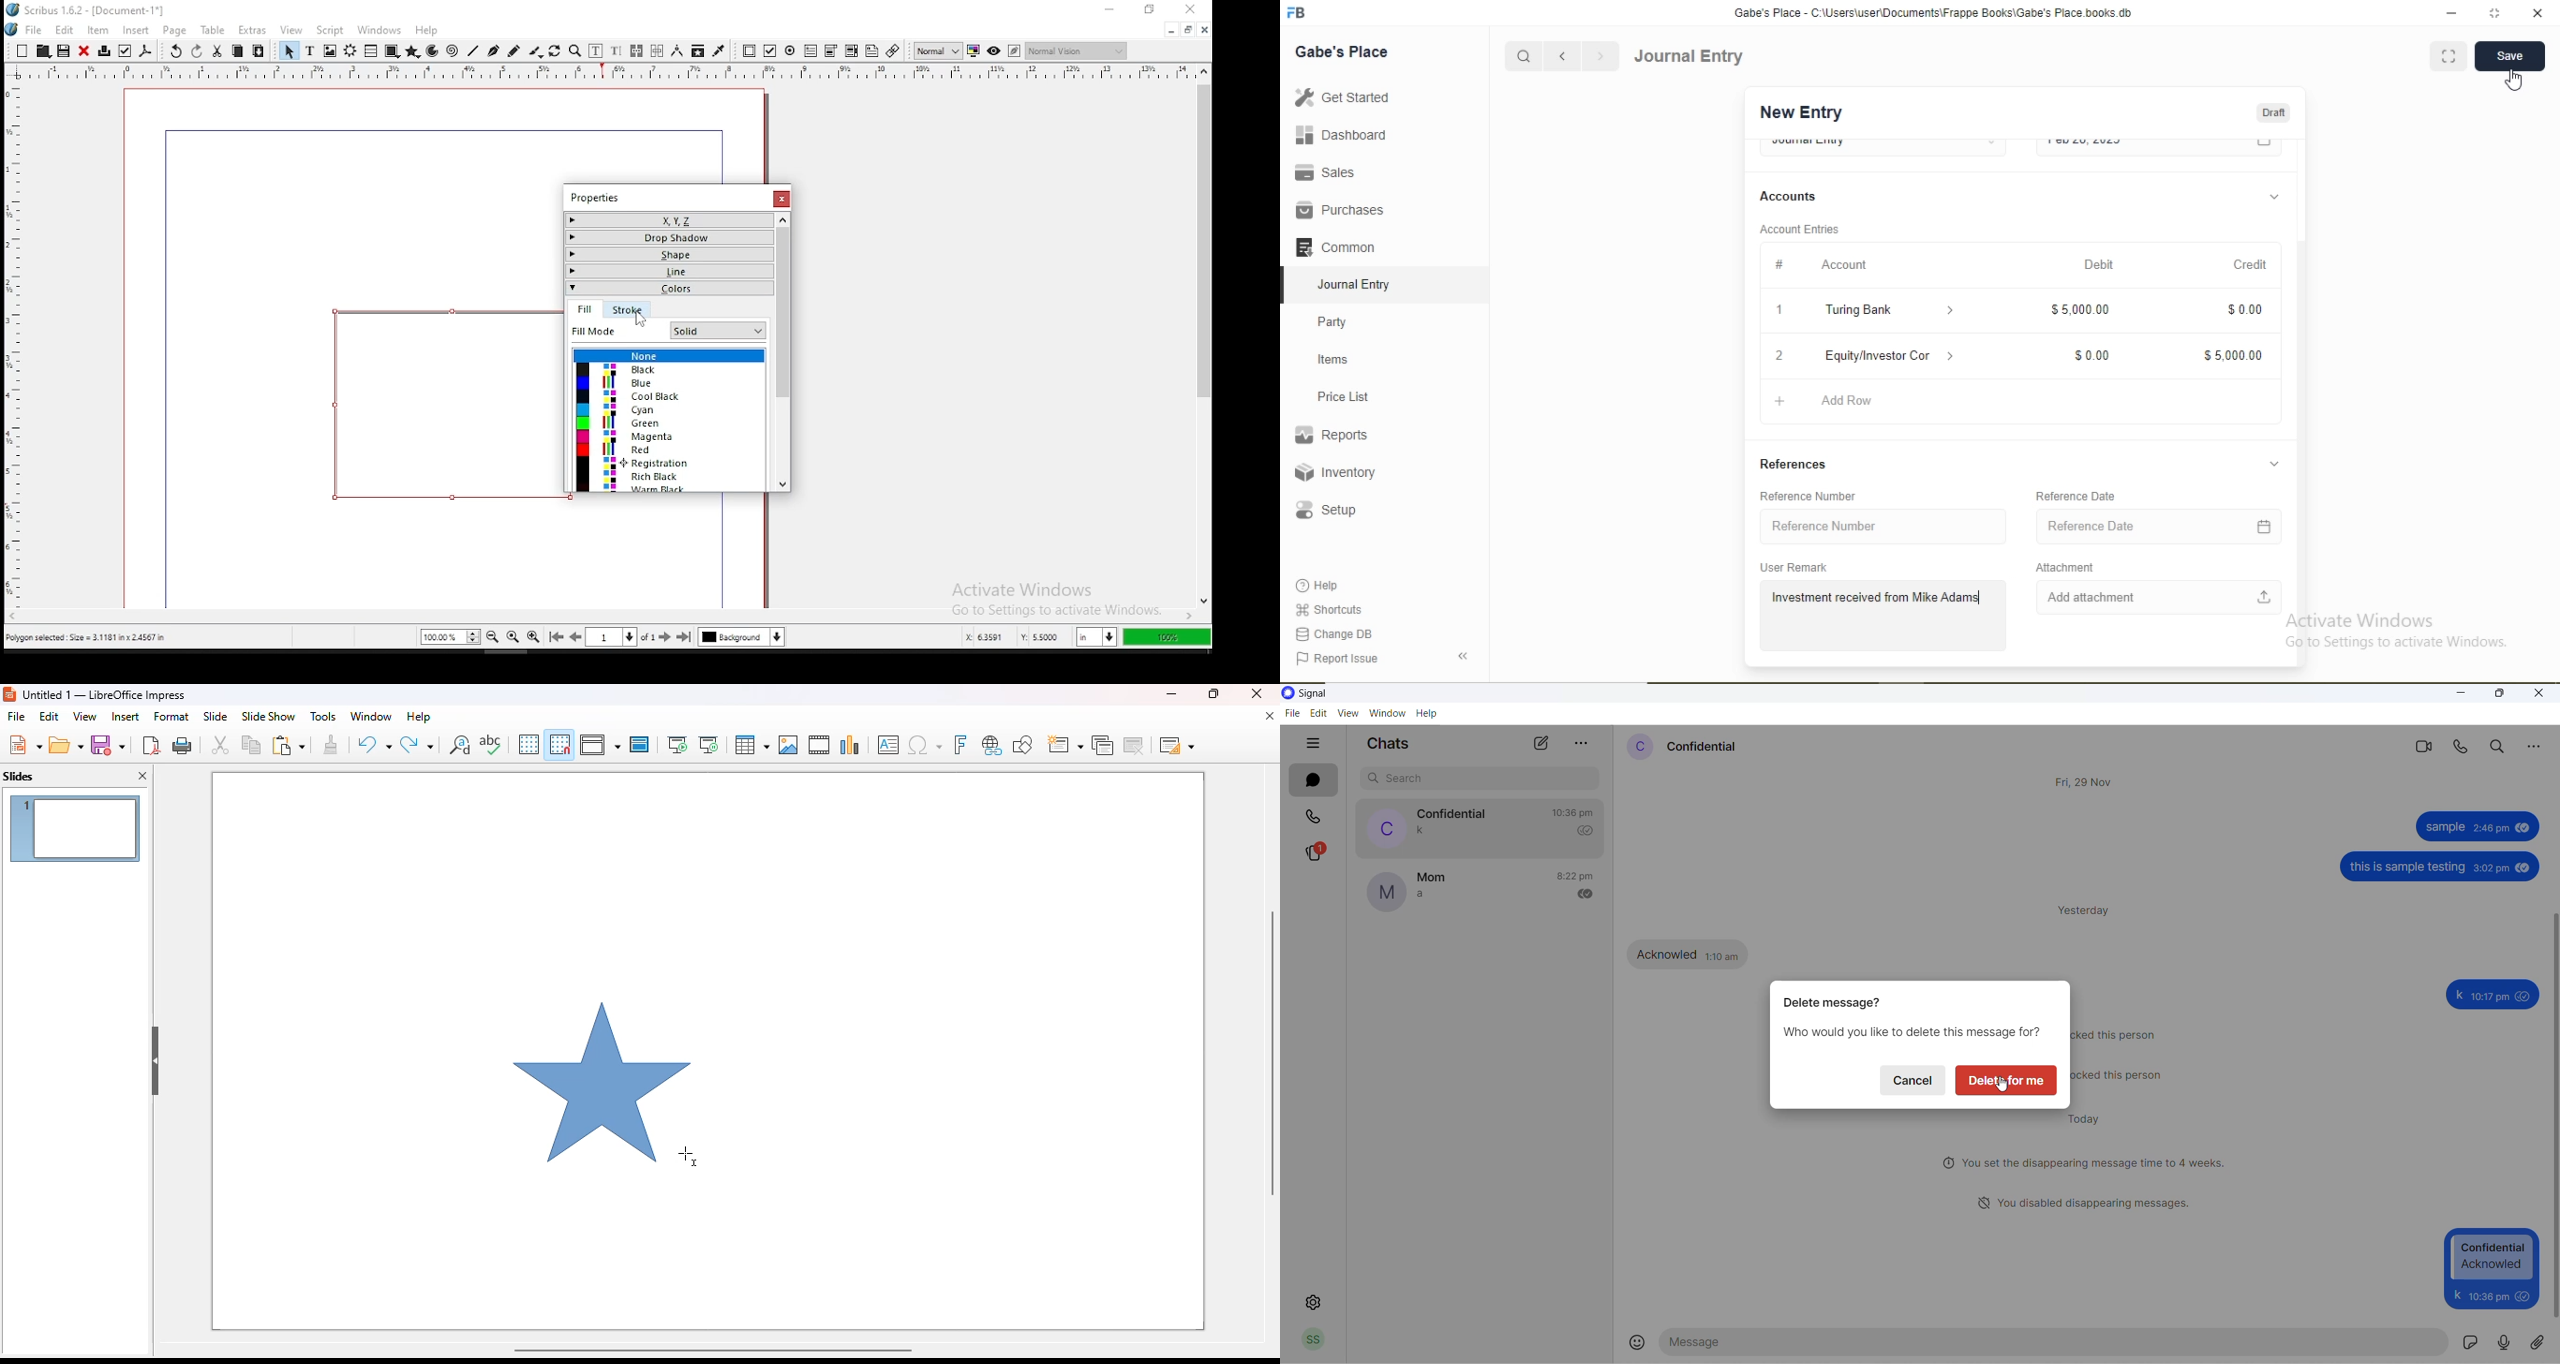 The height and width of the screenshot is (1372, 2576). What do you see at coordinates (1170, 31) in the screenshot?
I see `minimize` at bounding box center [1170, 31].